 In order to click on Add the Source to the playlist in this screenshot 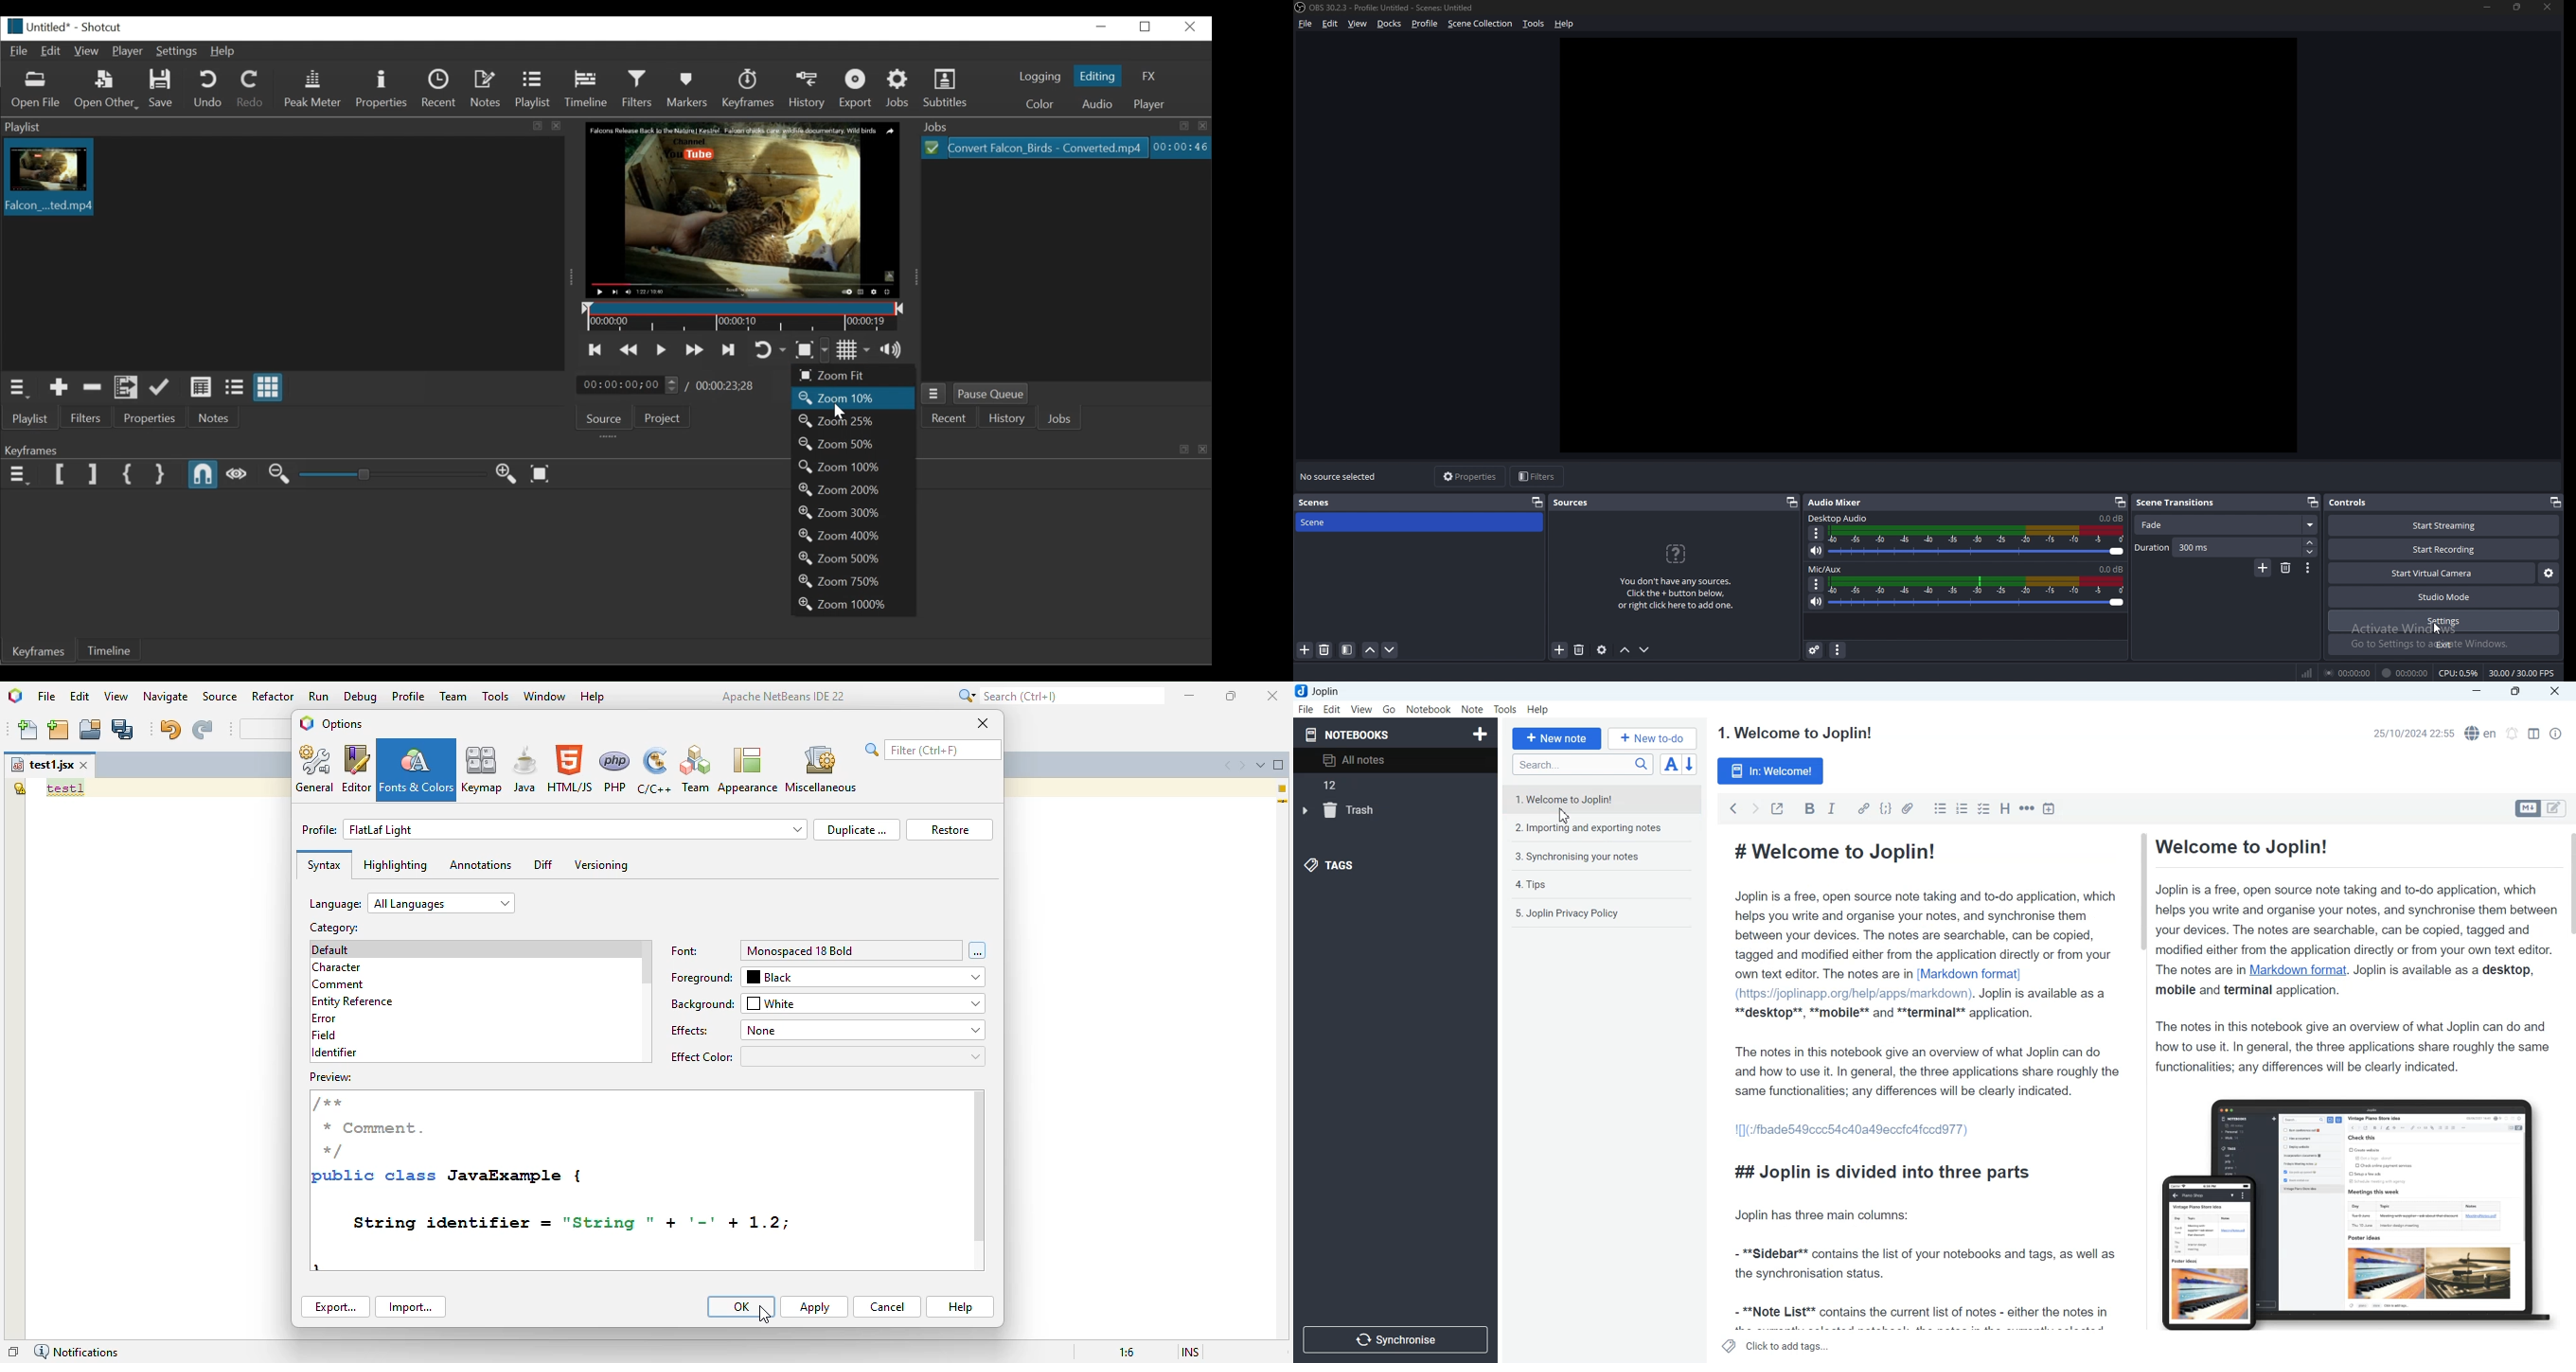, I will do `click(58, 388)`.